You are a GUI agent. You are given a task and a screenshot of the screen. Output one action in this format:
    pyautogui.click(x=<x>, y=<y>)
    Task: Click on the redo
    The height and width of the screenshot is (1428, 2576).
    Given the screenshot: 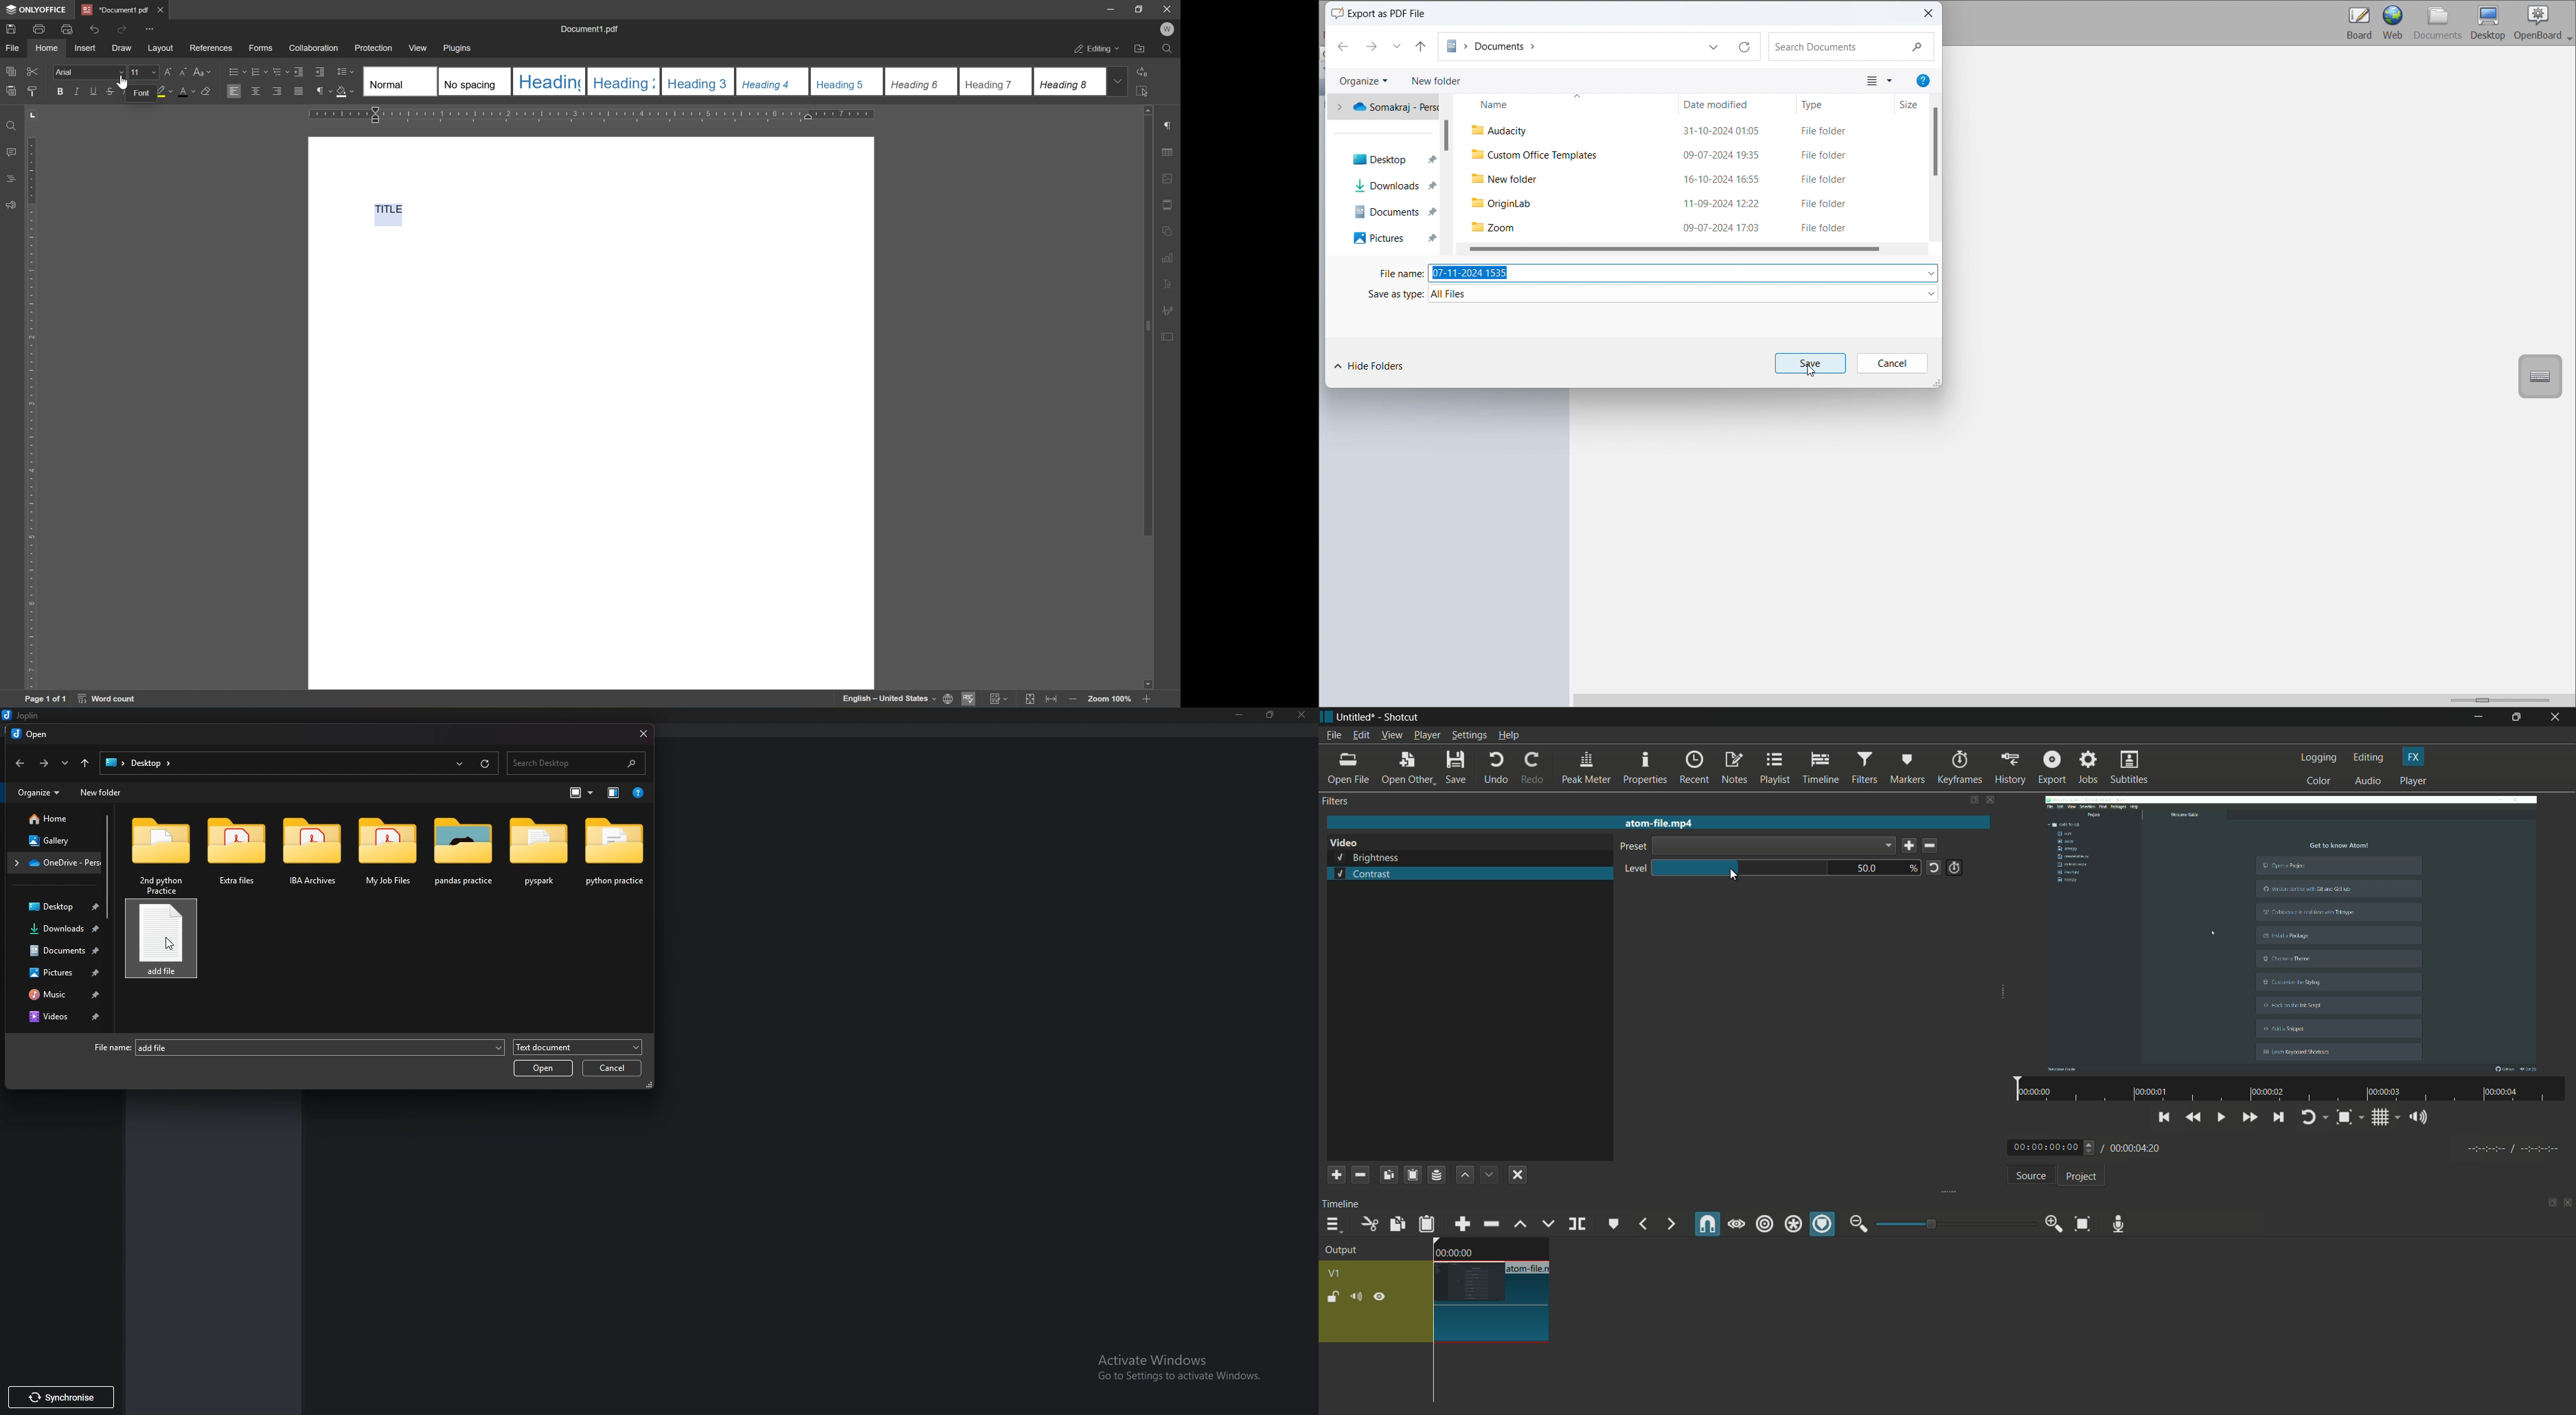 What is the action you would take?
    pyautogui.click(x=123, y=29)
    